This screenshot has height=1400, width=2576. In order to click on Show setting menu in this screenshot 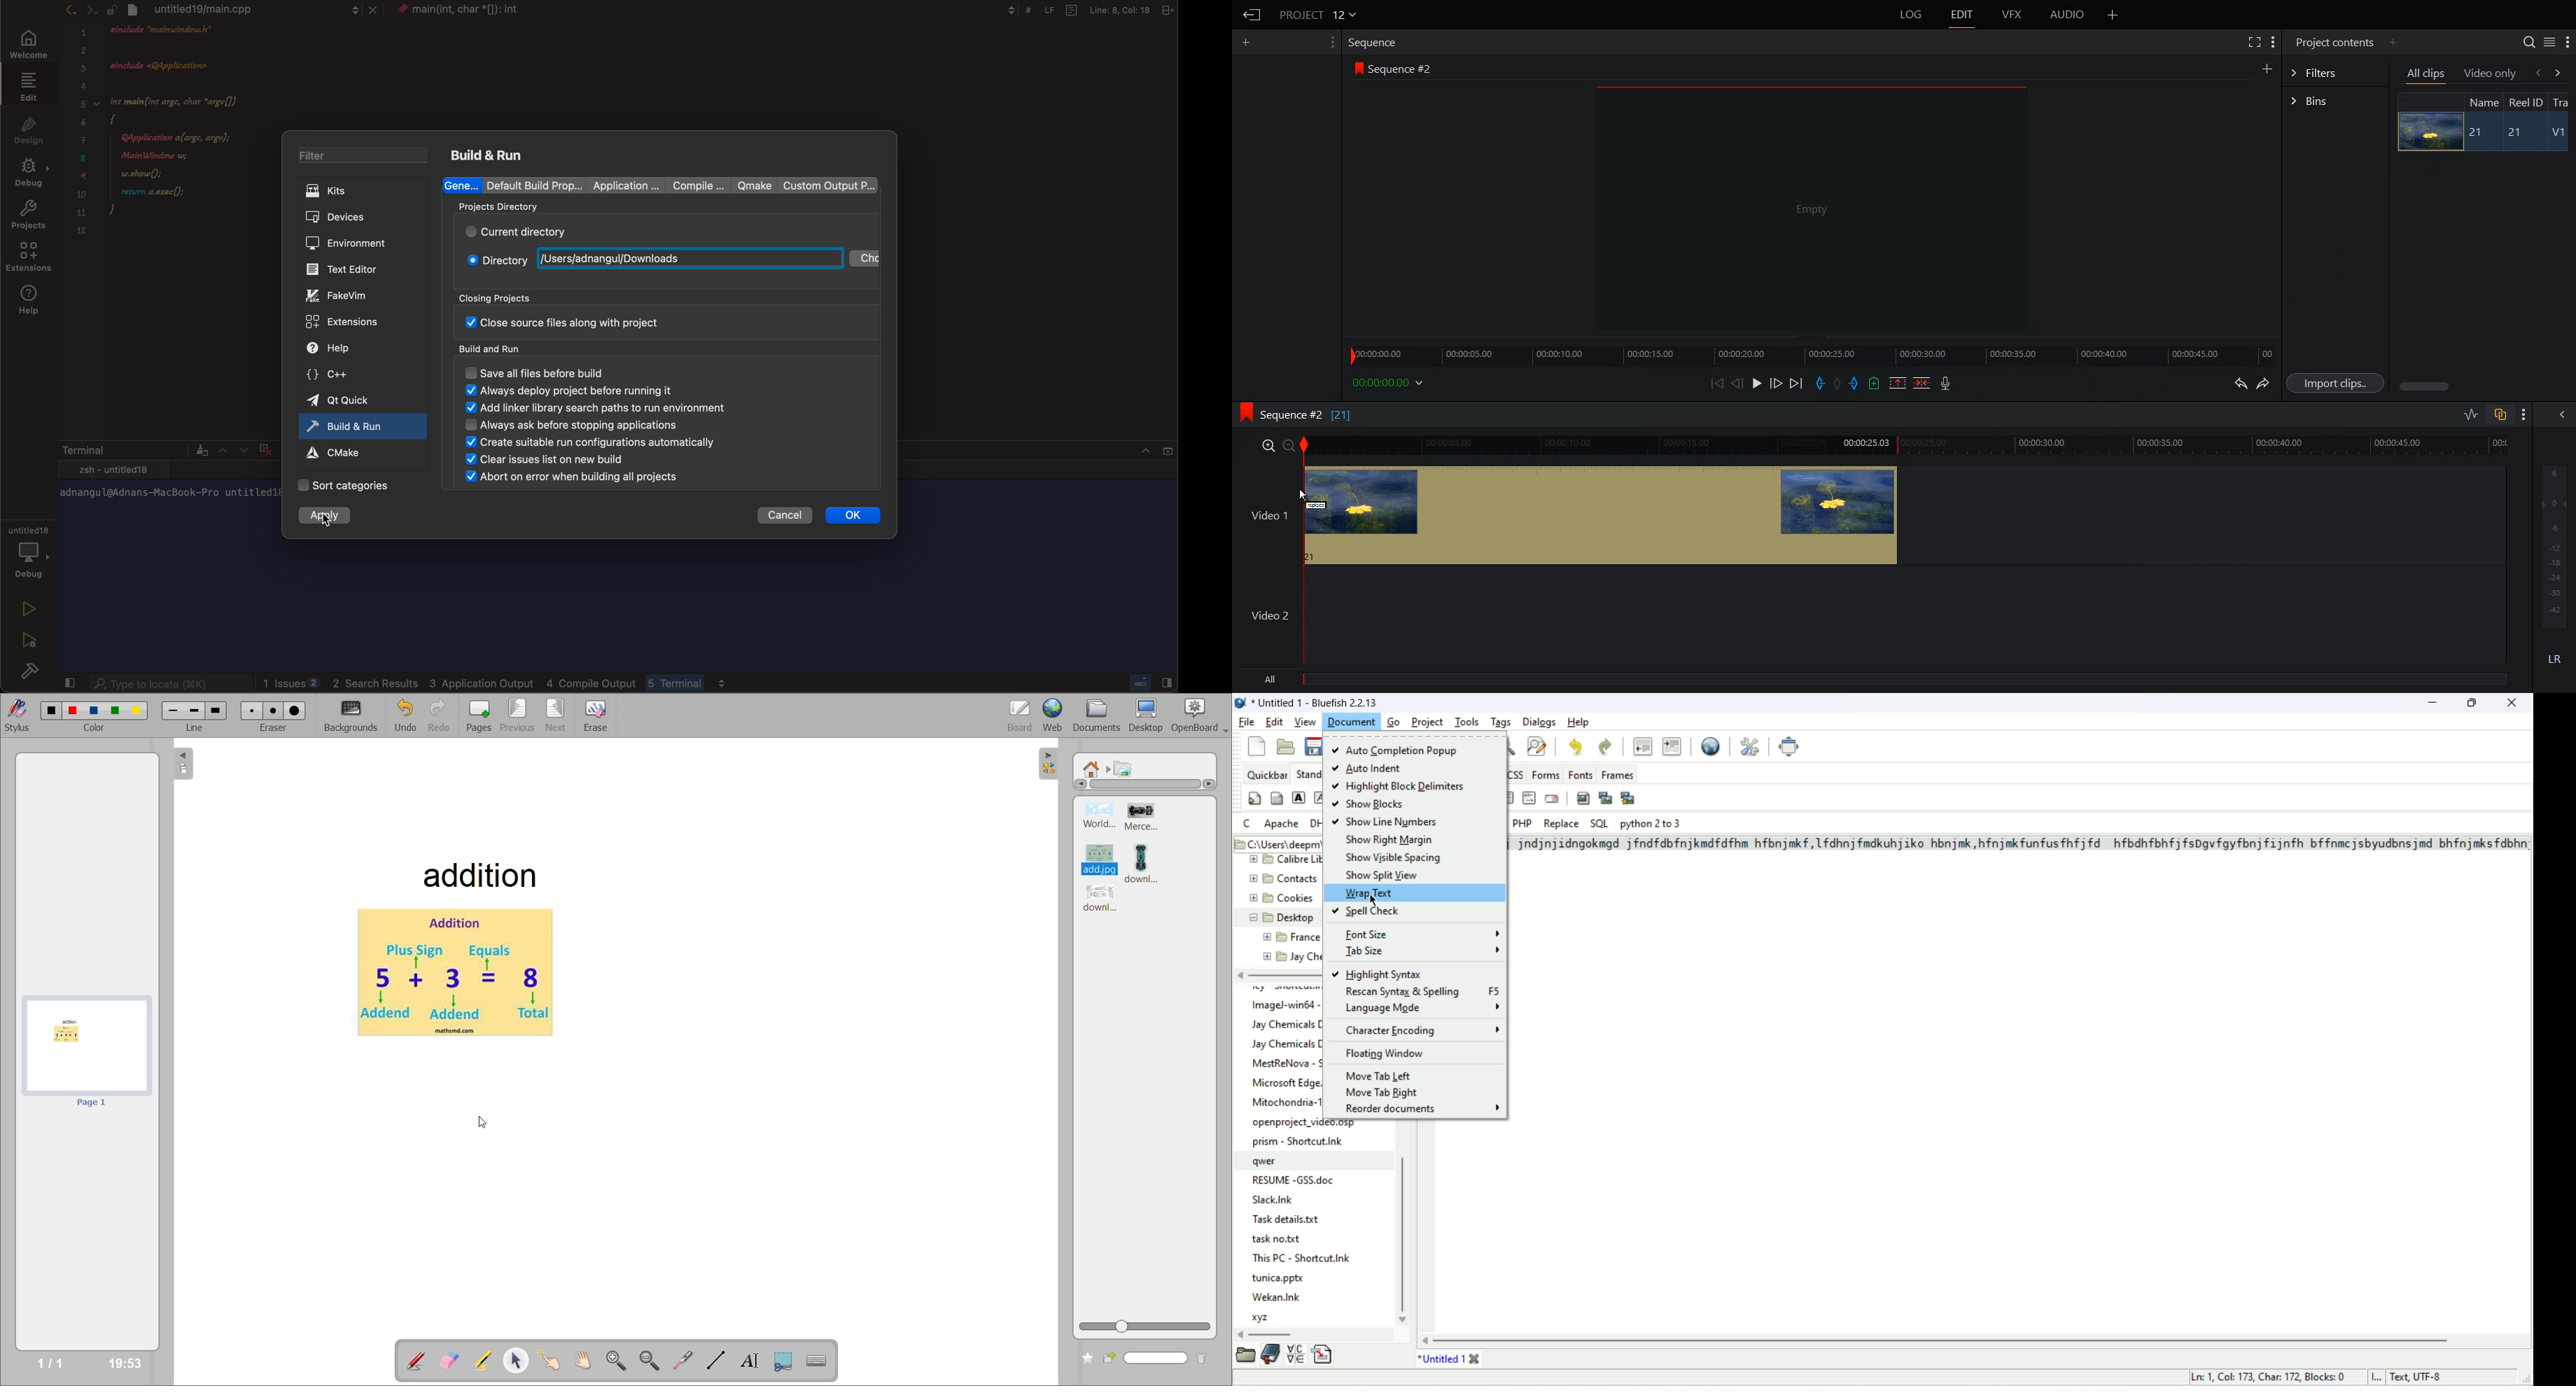, I will do `click(2273, 42)`.